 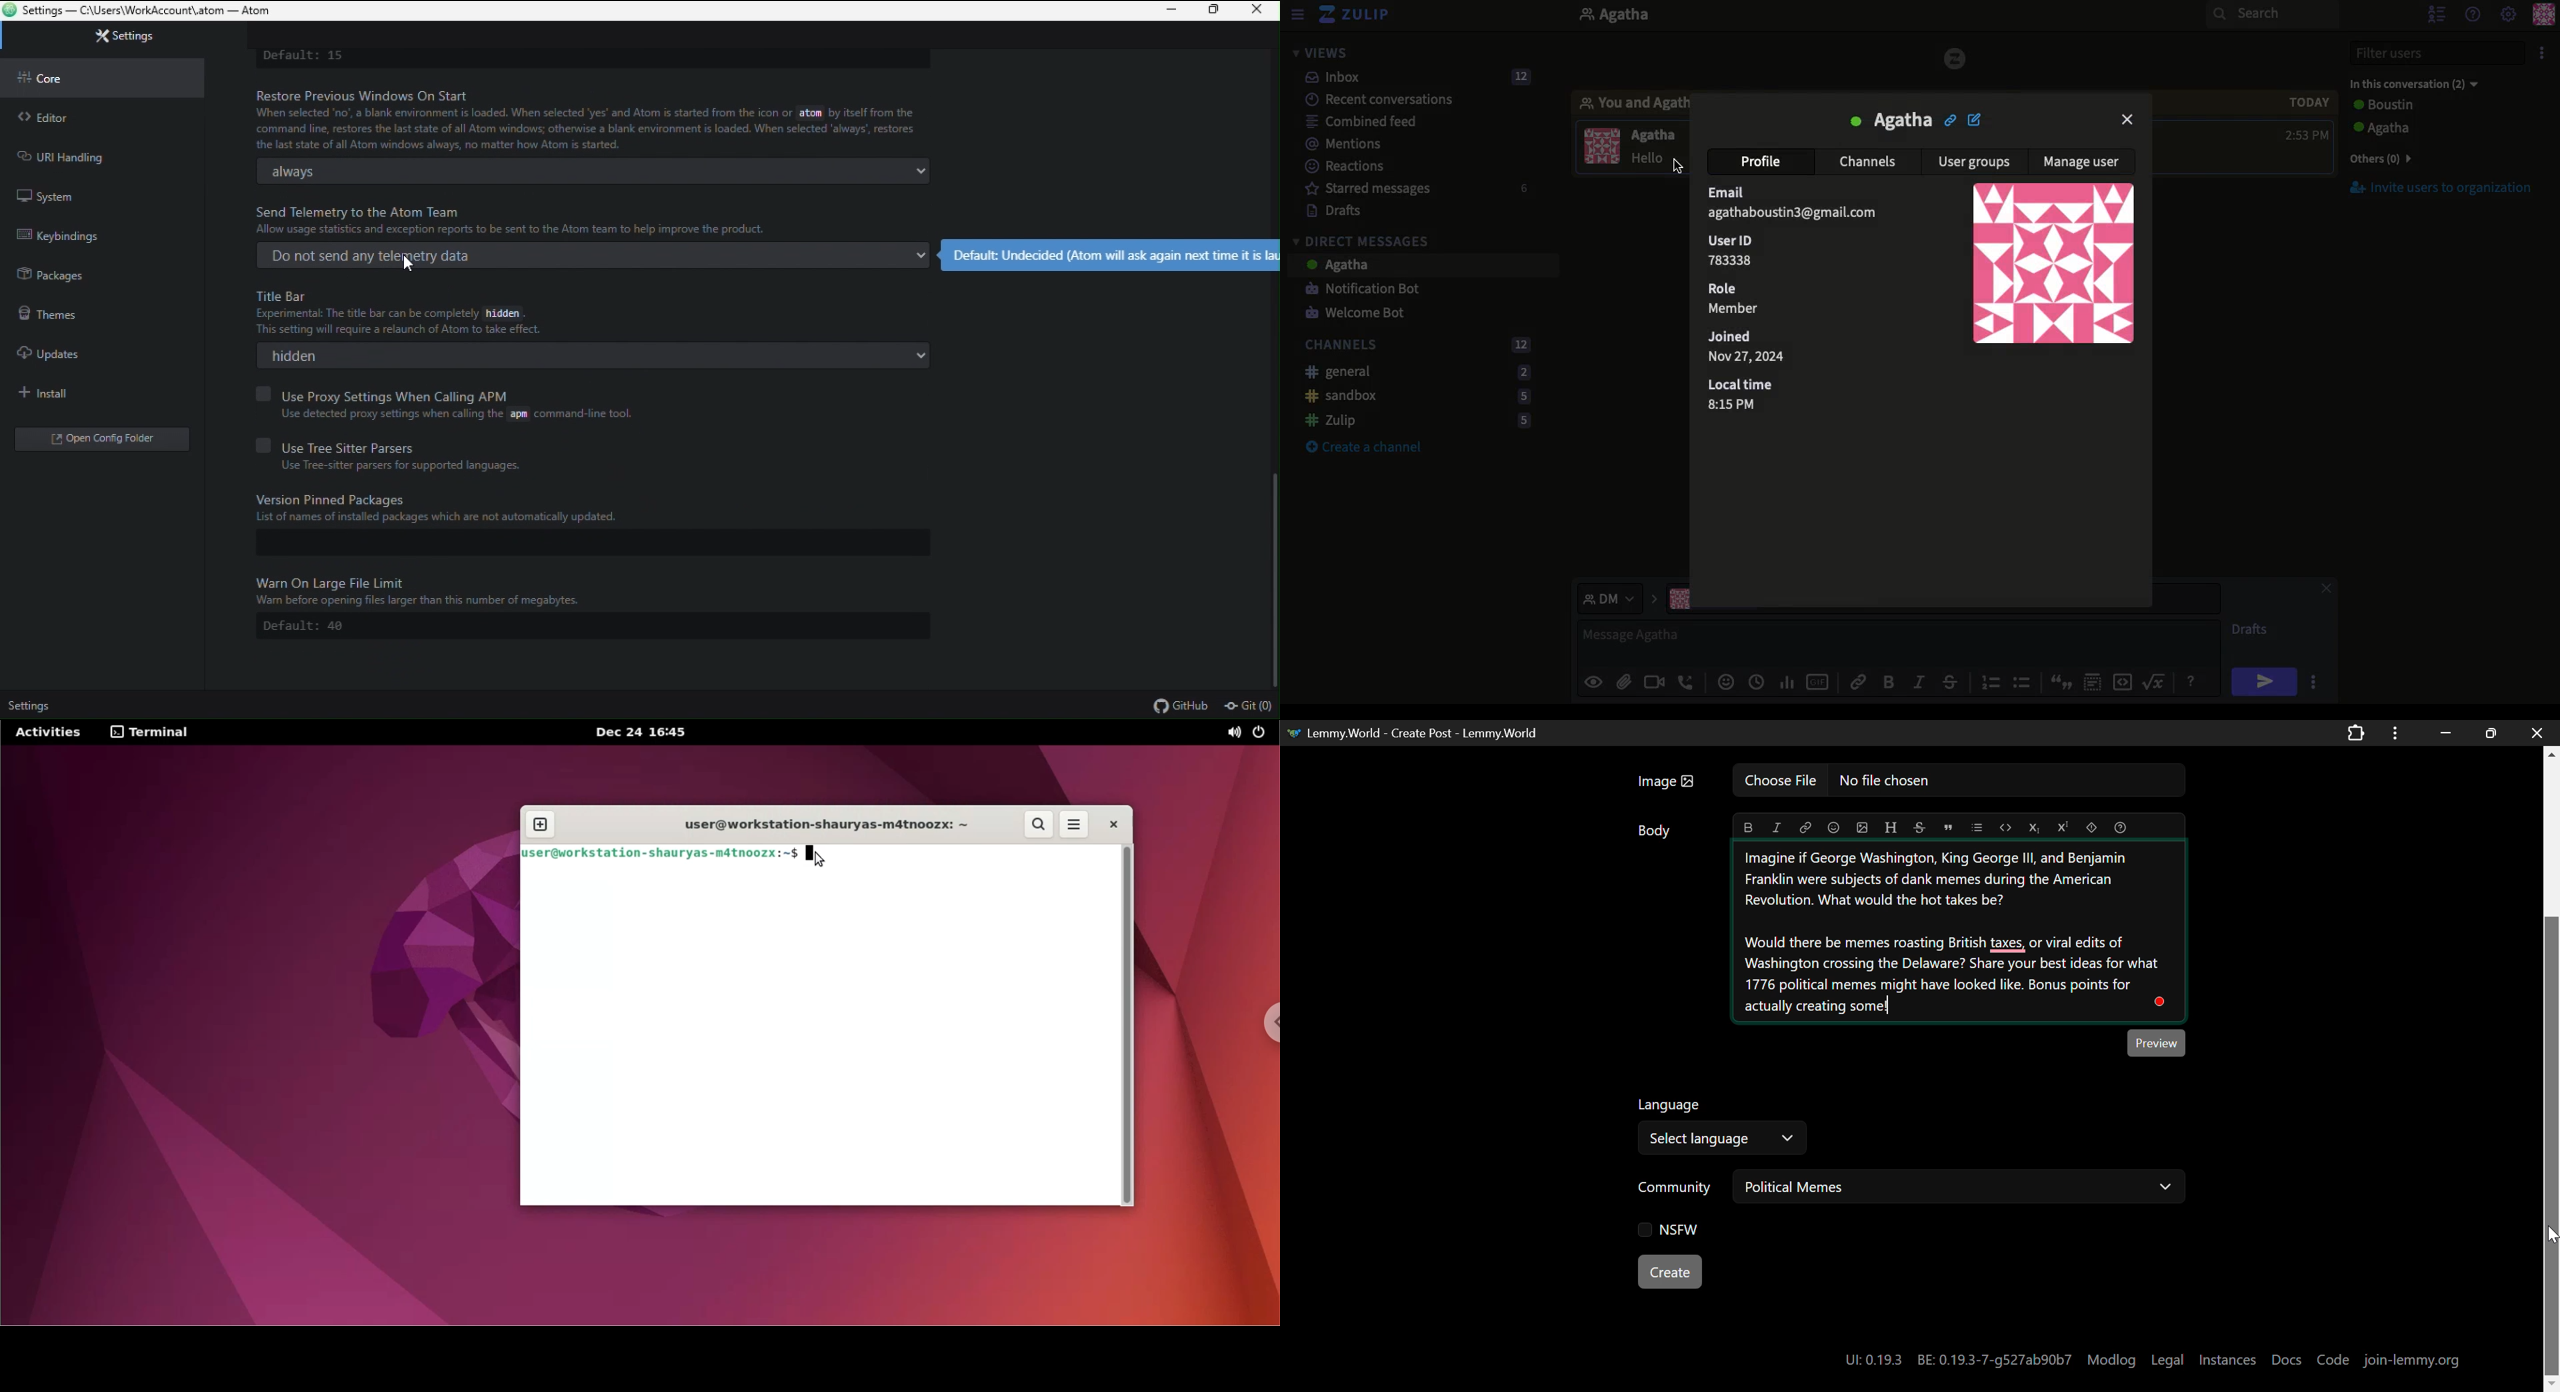 What do you see at coordinates (1341, 211) in the screenshot?
I see `Drafts` at bounding box center [1341, 211].